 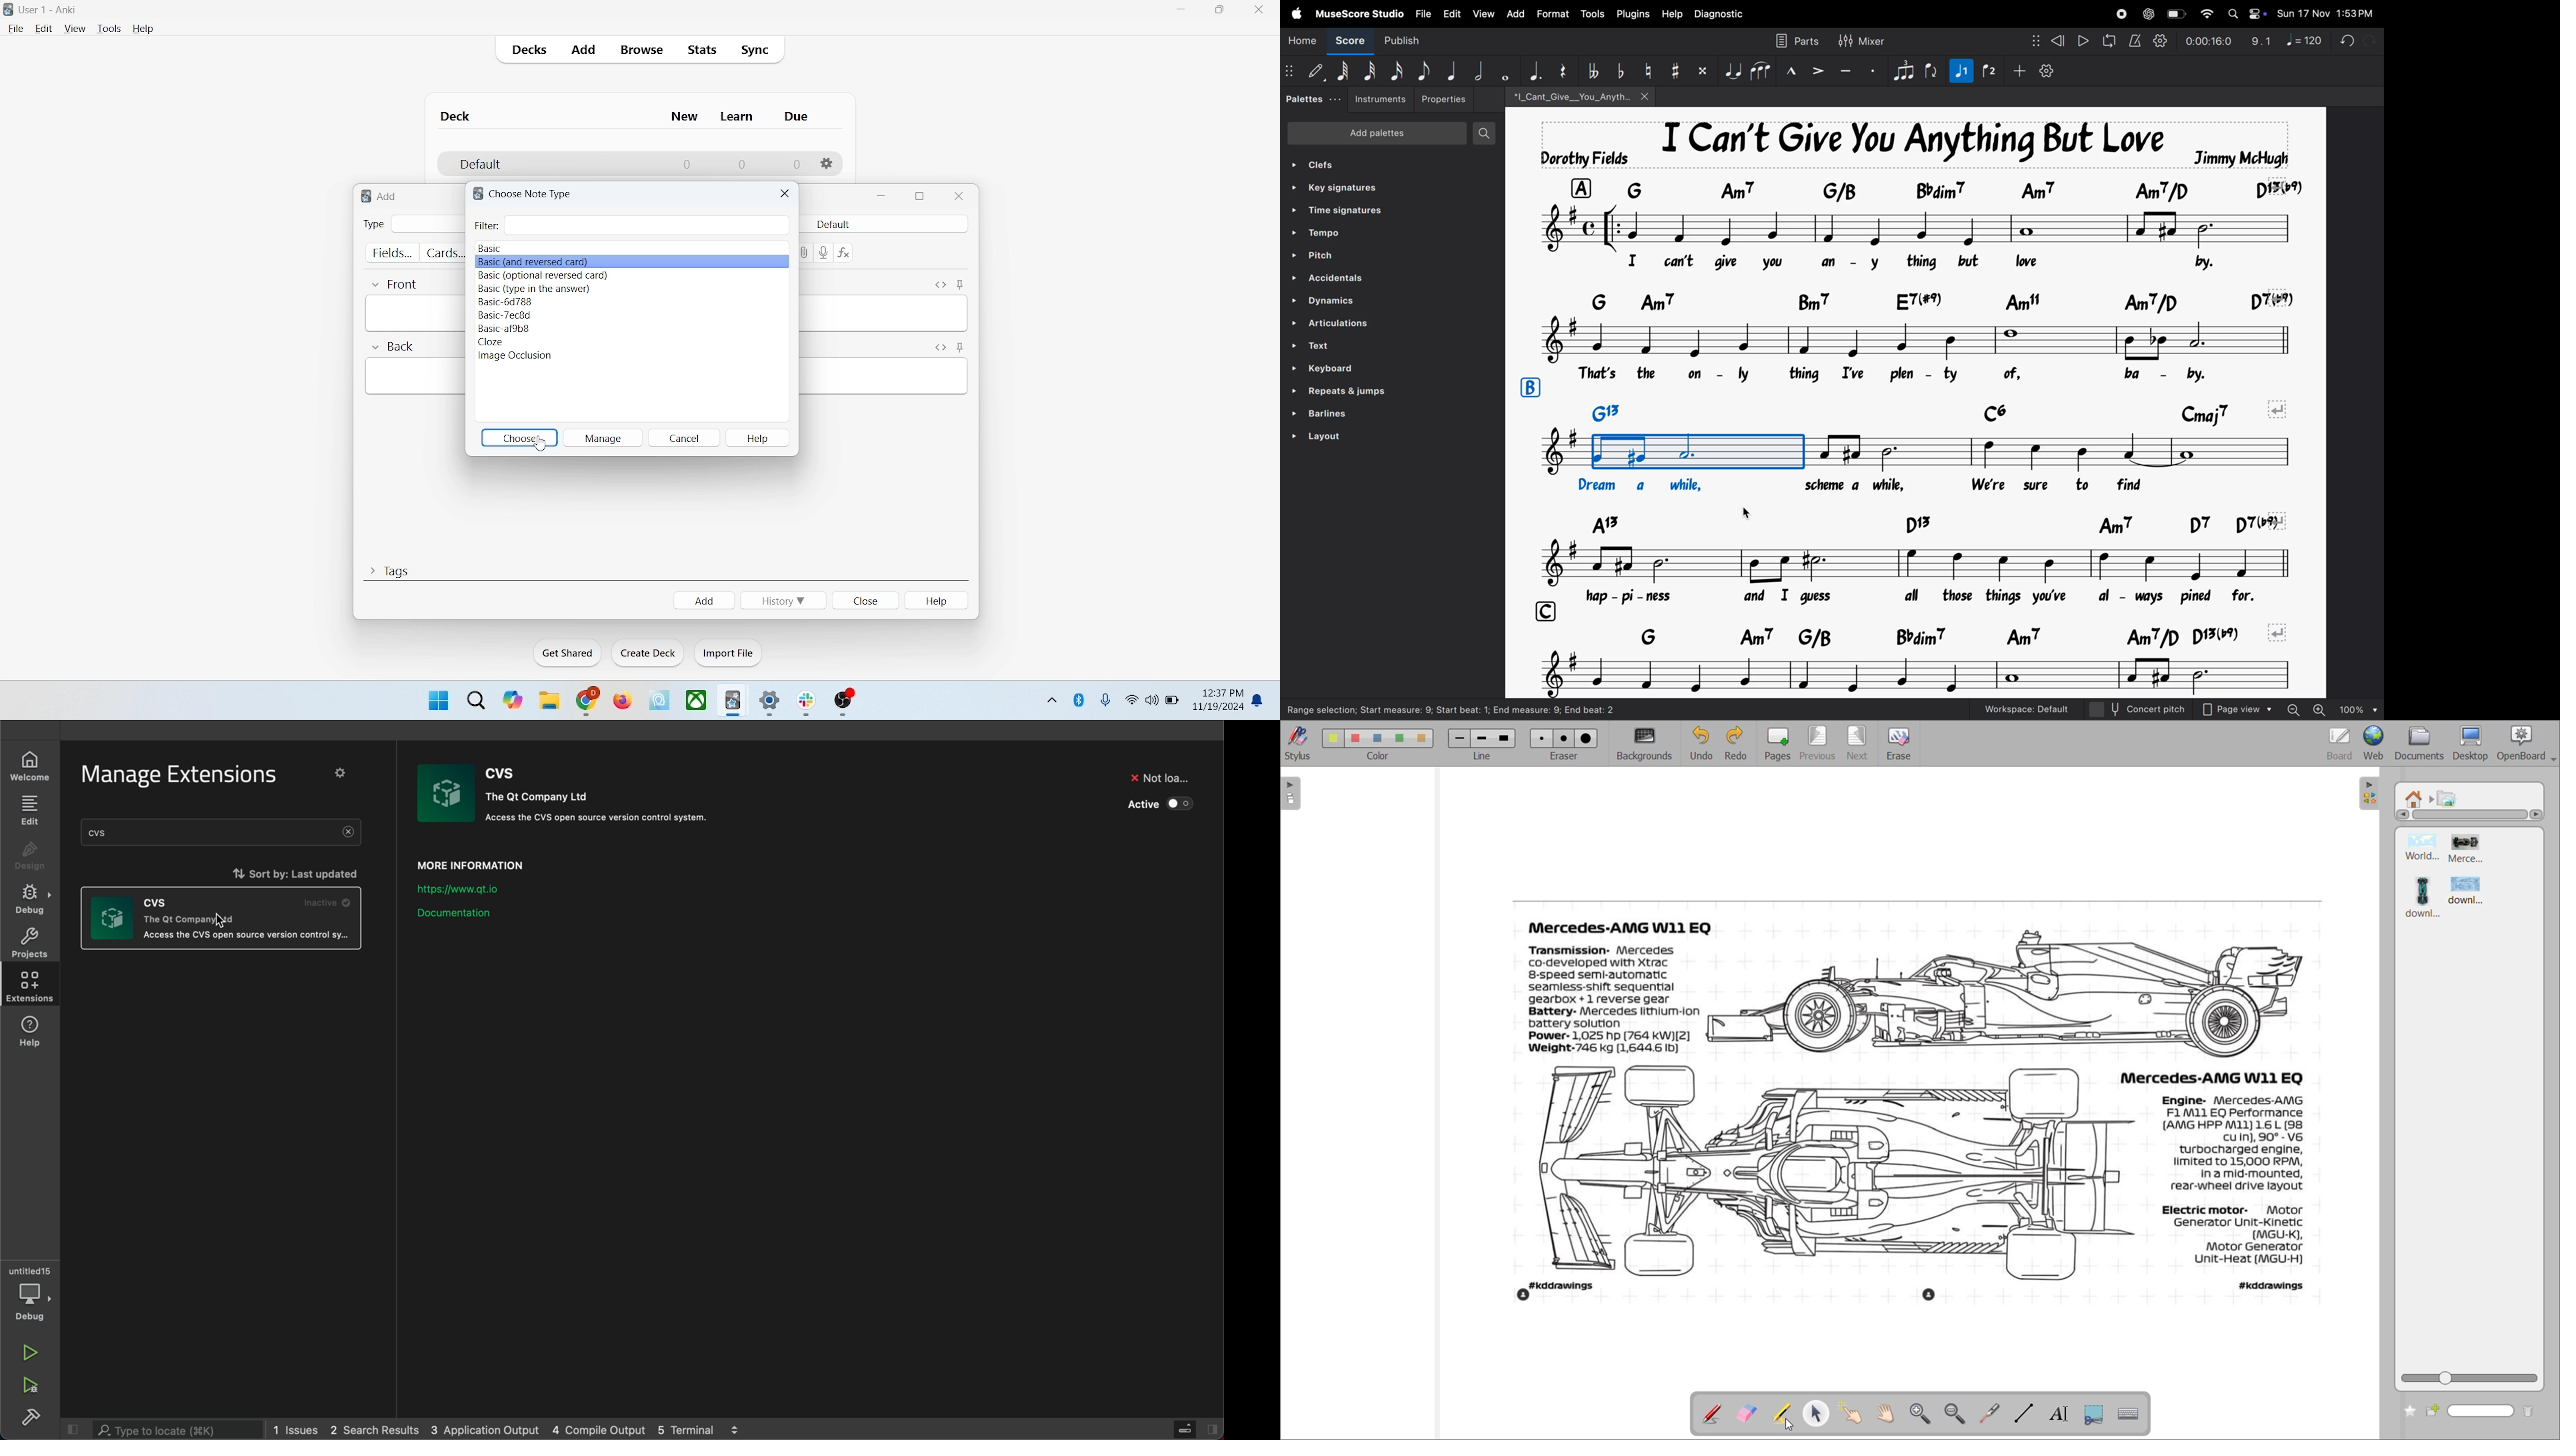 What do you see at coordinates (1955, 1414) in the screenshot?
I see `zoom out` at bounding box center [1955, 1414].